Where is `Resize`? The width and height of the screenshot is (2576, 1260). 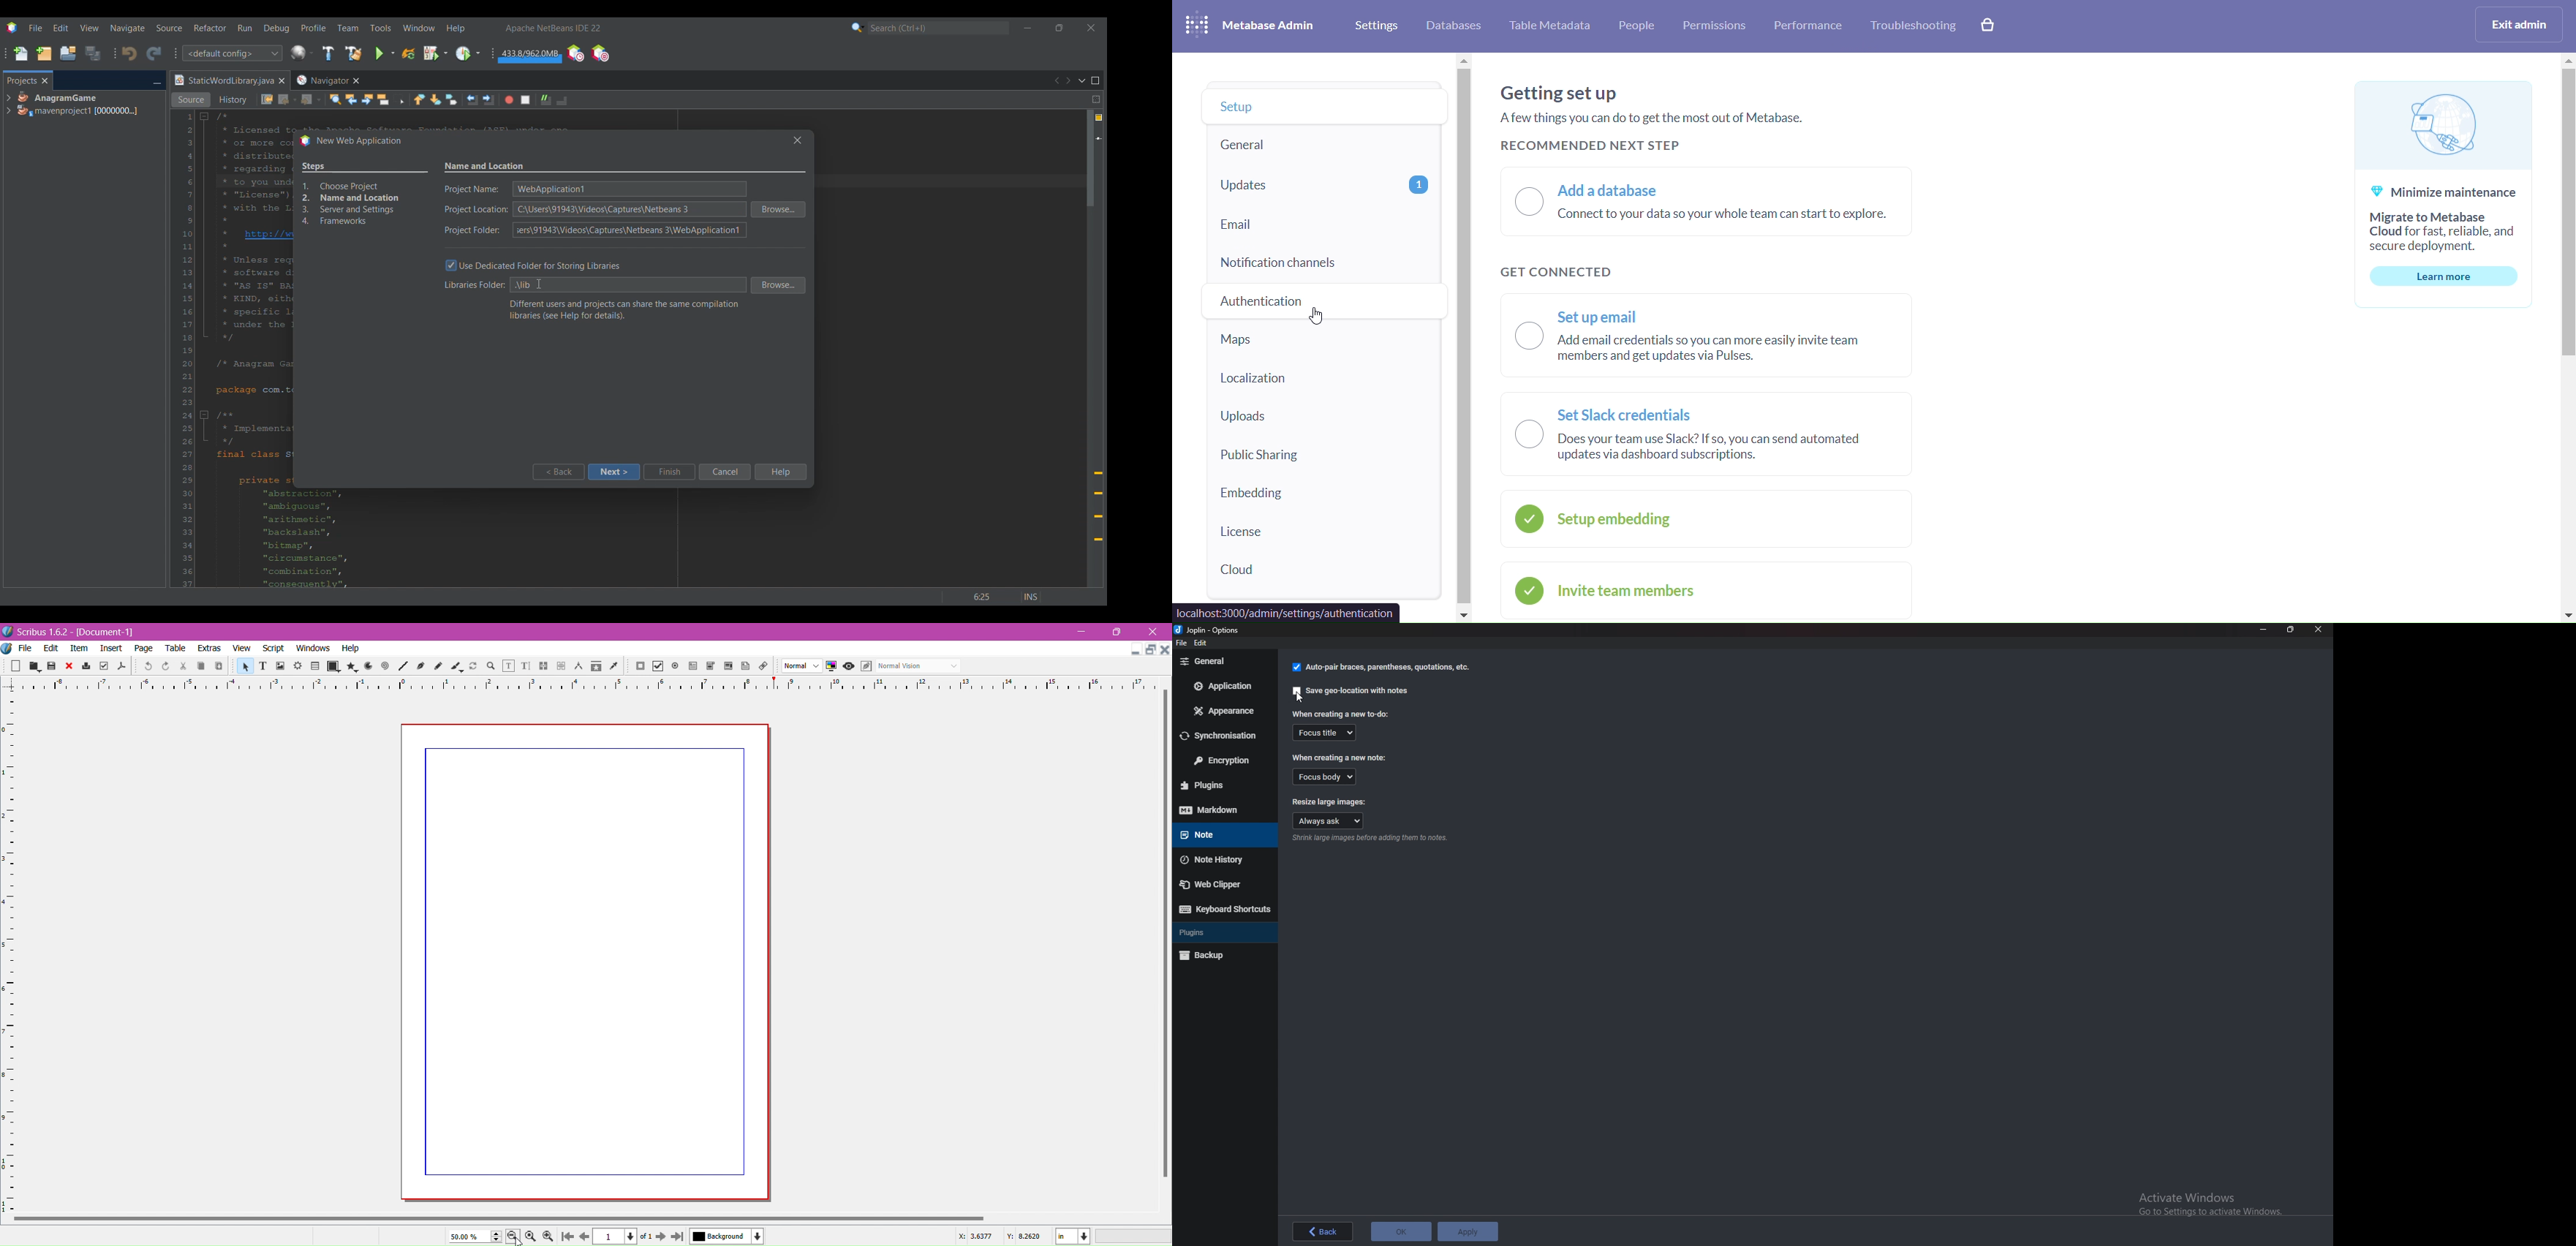
Resize is located at coordinates (2291, 630).